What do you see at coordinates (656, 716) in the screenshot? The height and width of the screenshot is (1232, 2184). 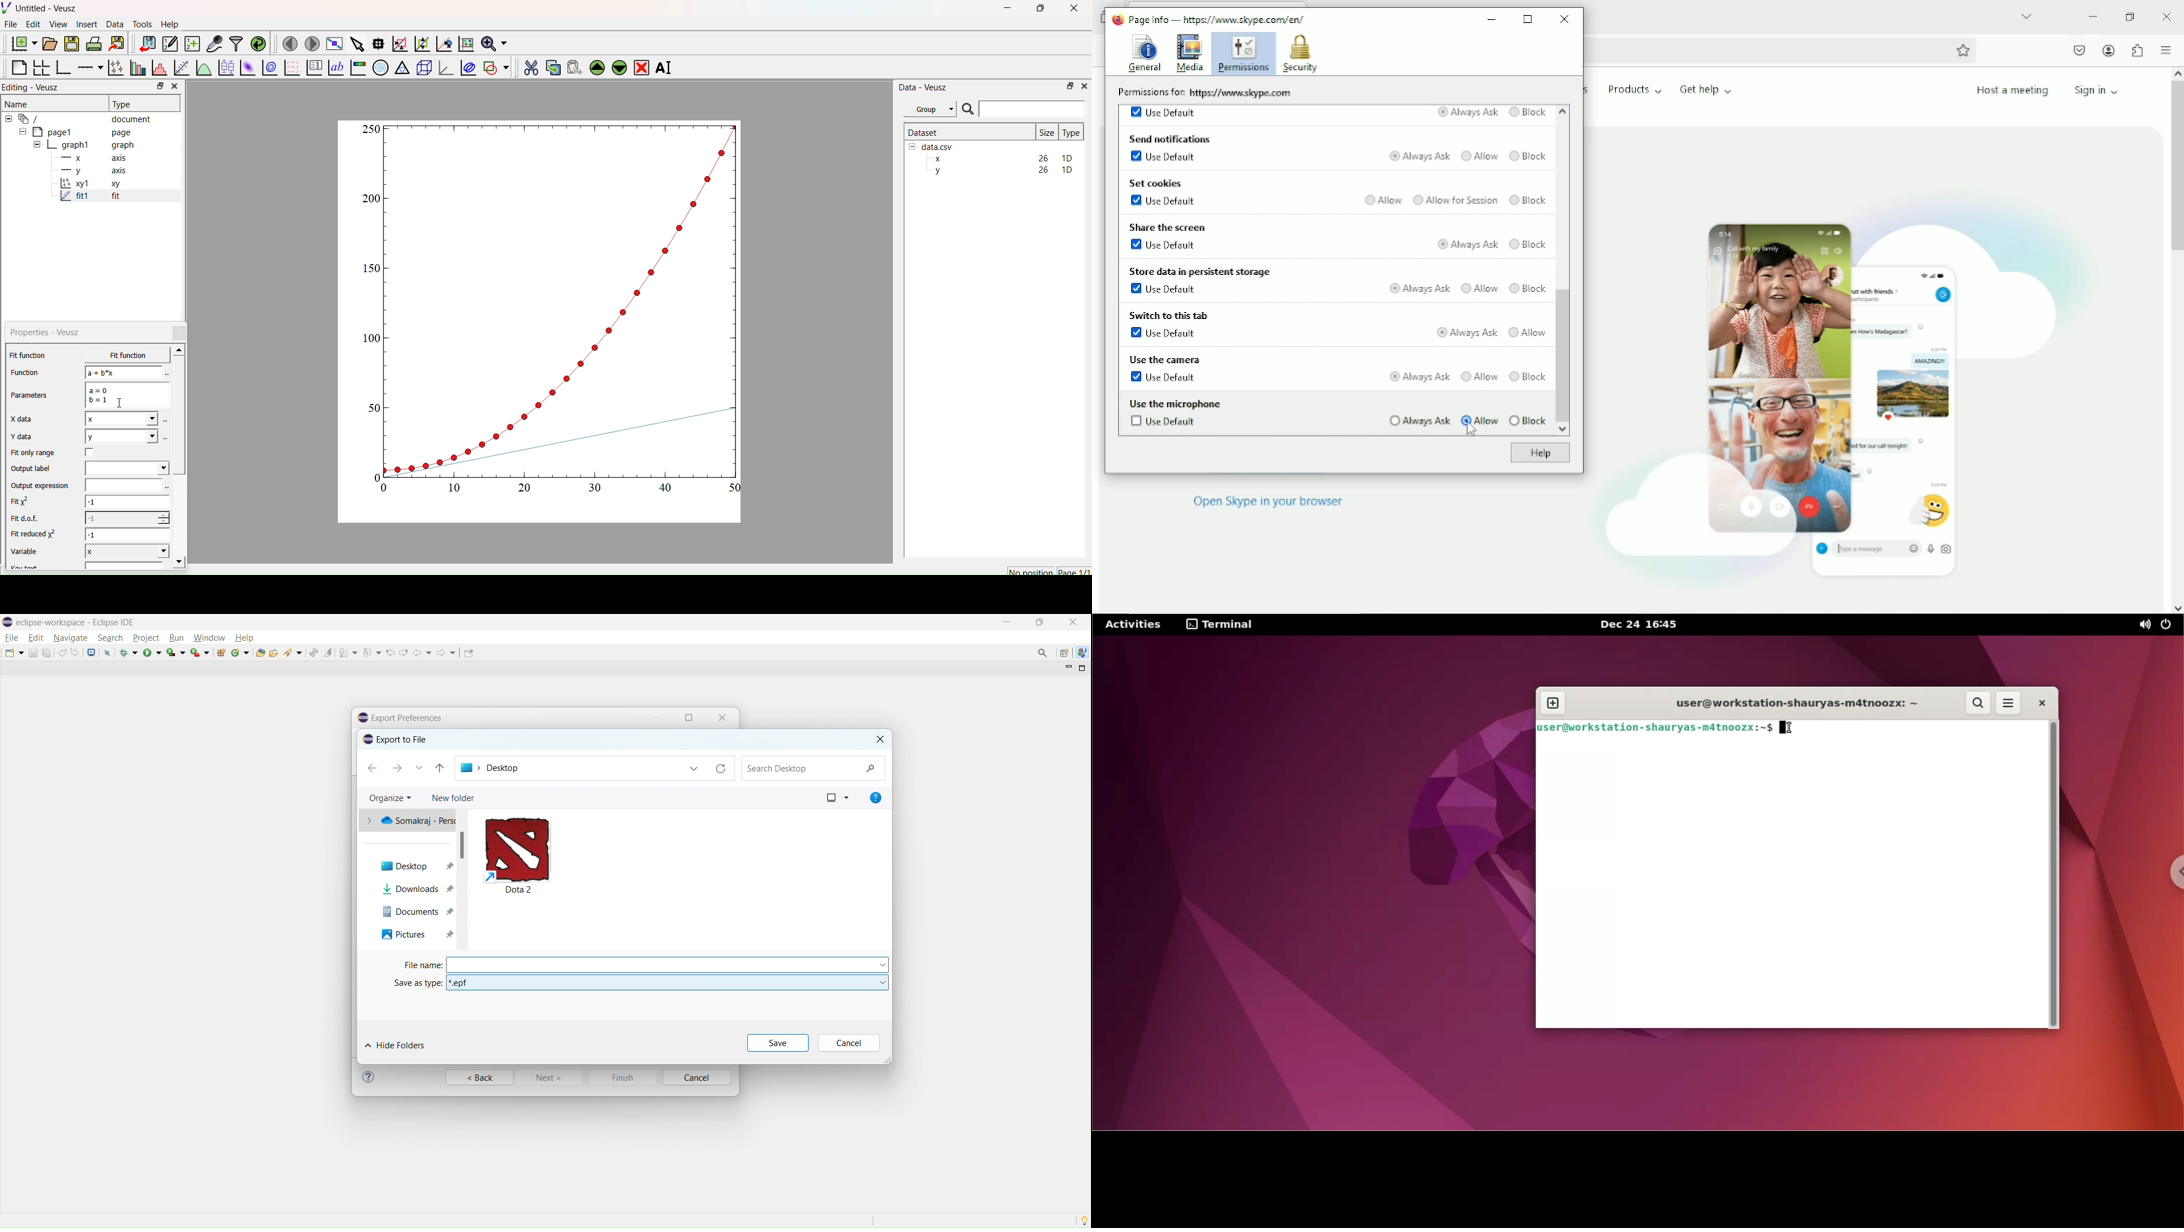 I see `minimize` at bounding box center [656, 716].